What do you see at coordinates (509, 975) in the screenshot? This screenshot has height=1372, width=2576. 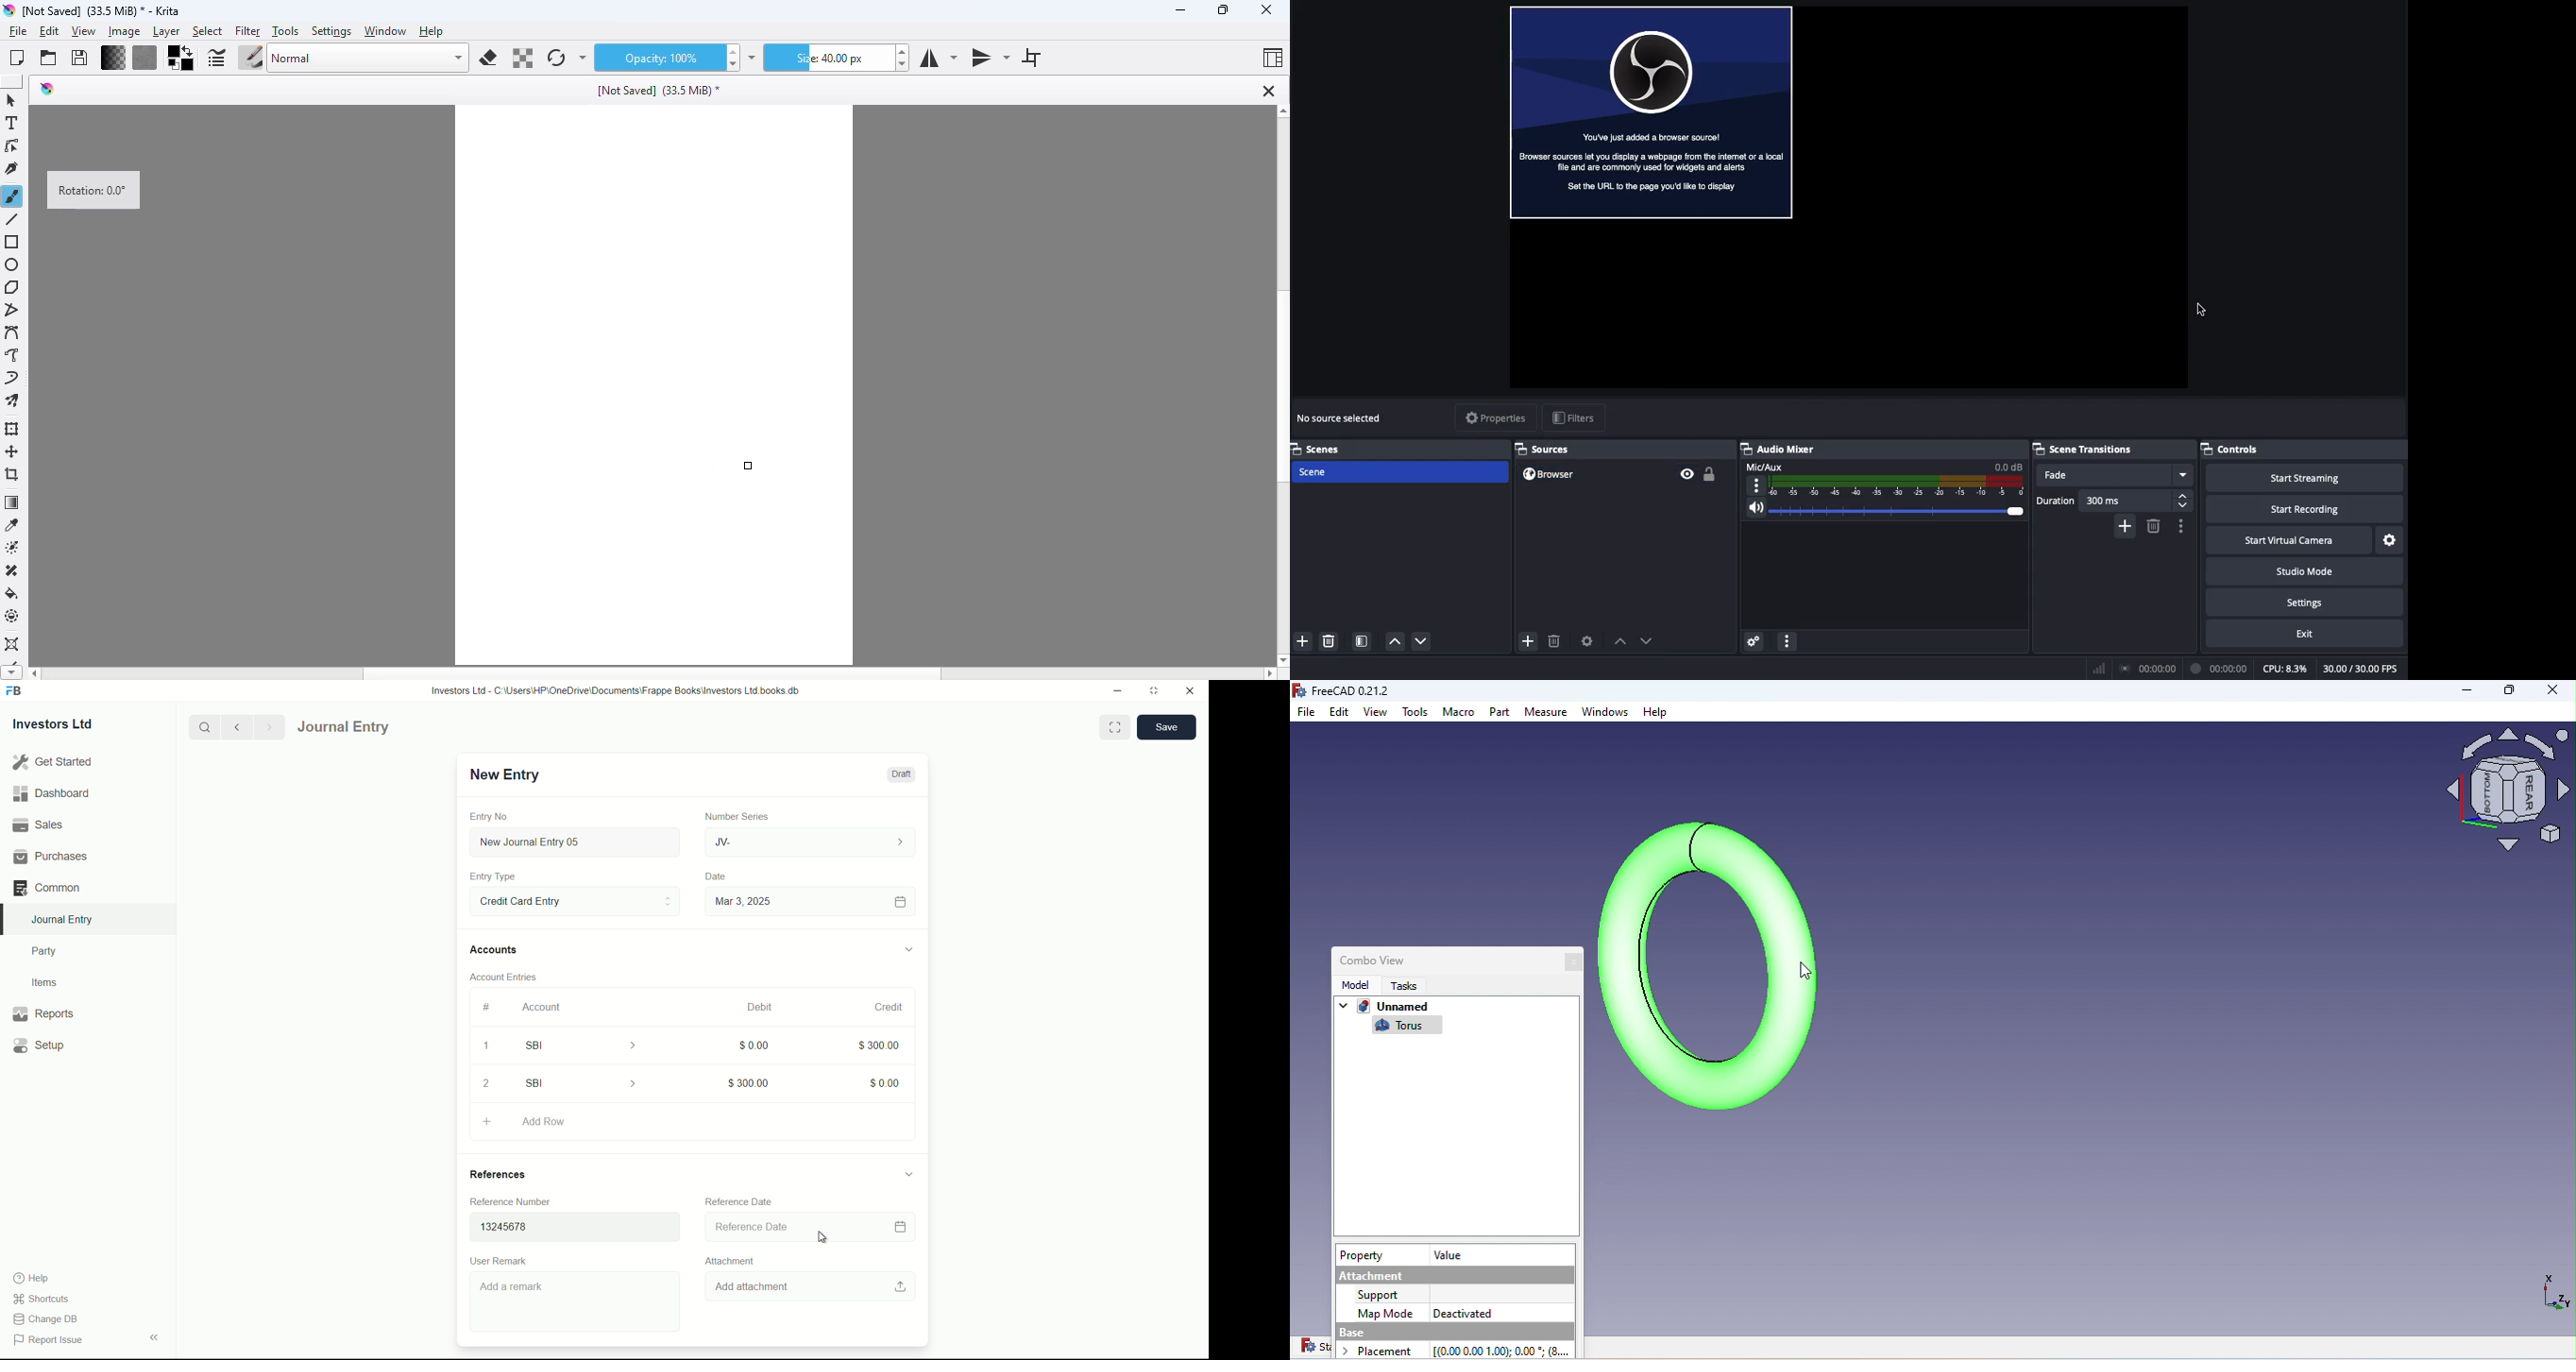 I see `Account Entries` at bounding box center [509, 975].